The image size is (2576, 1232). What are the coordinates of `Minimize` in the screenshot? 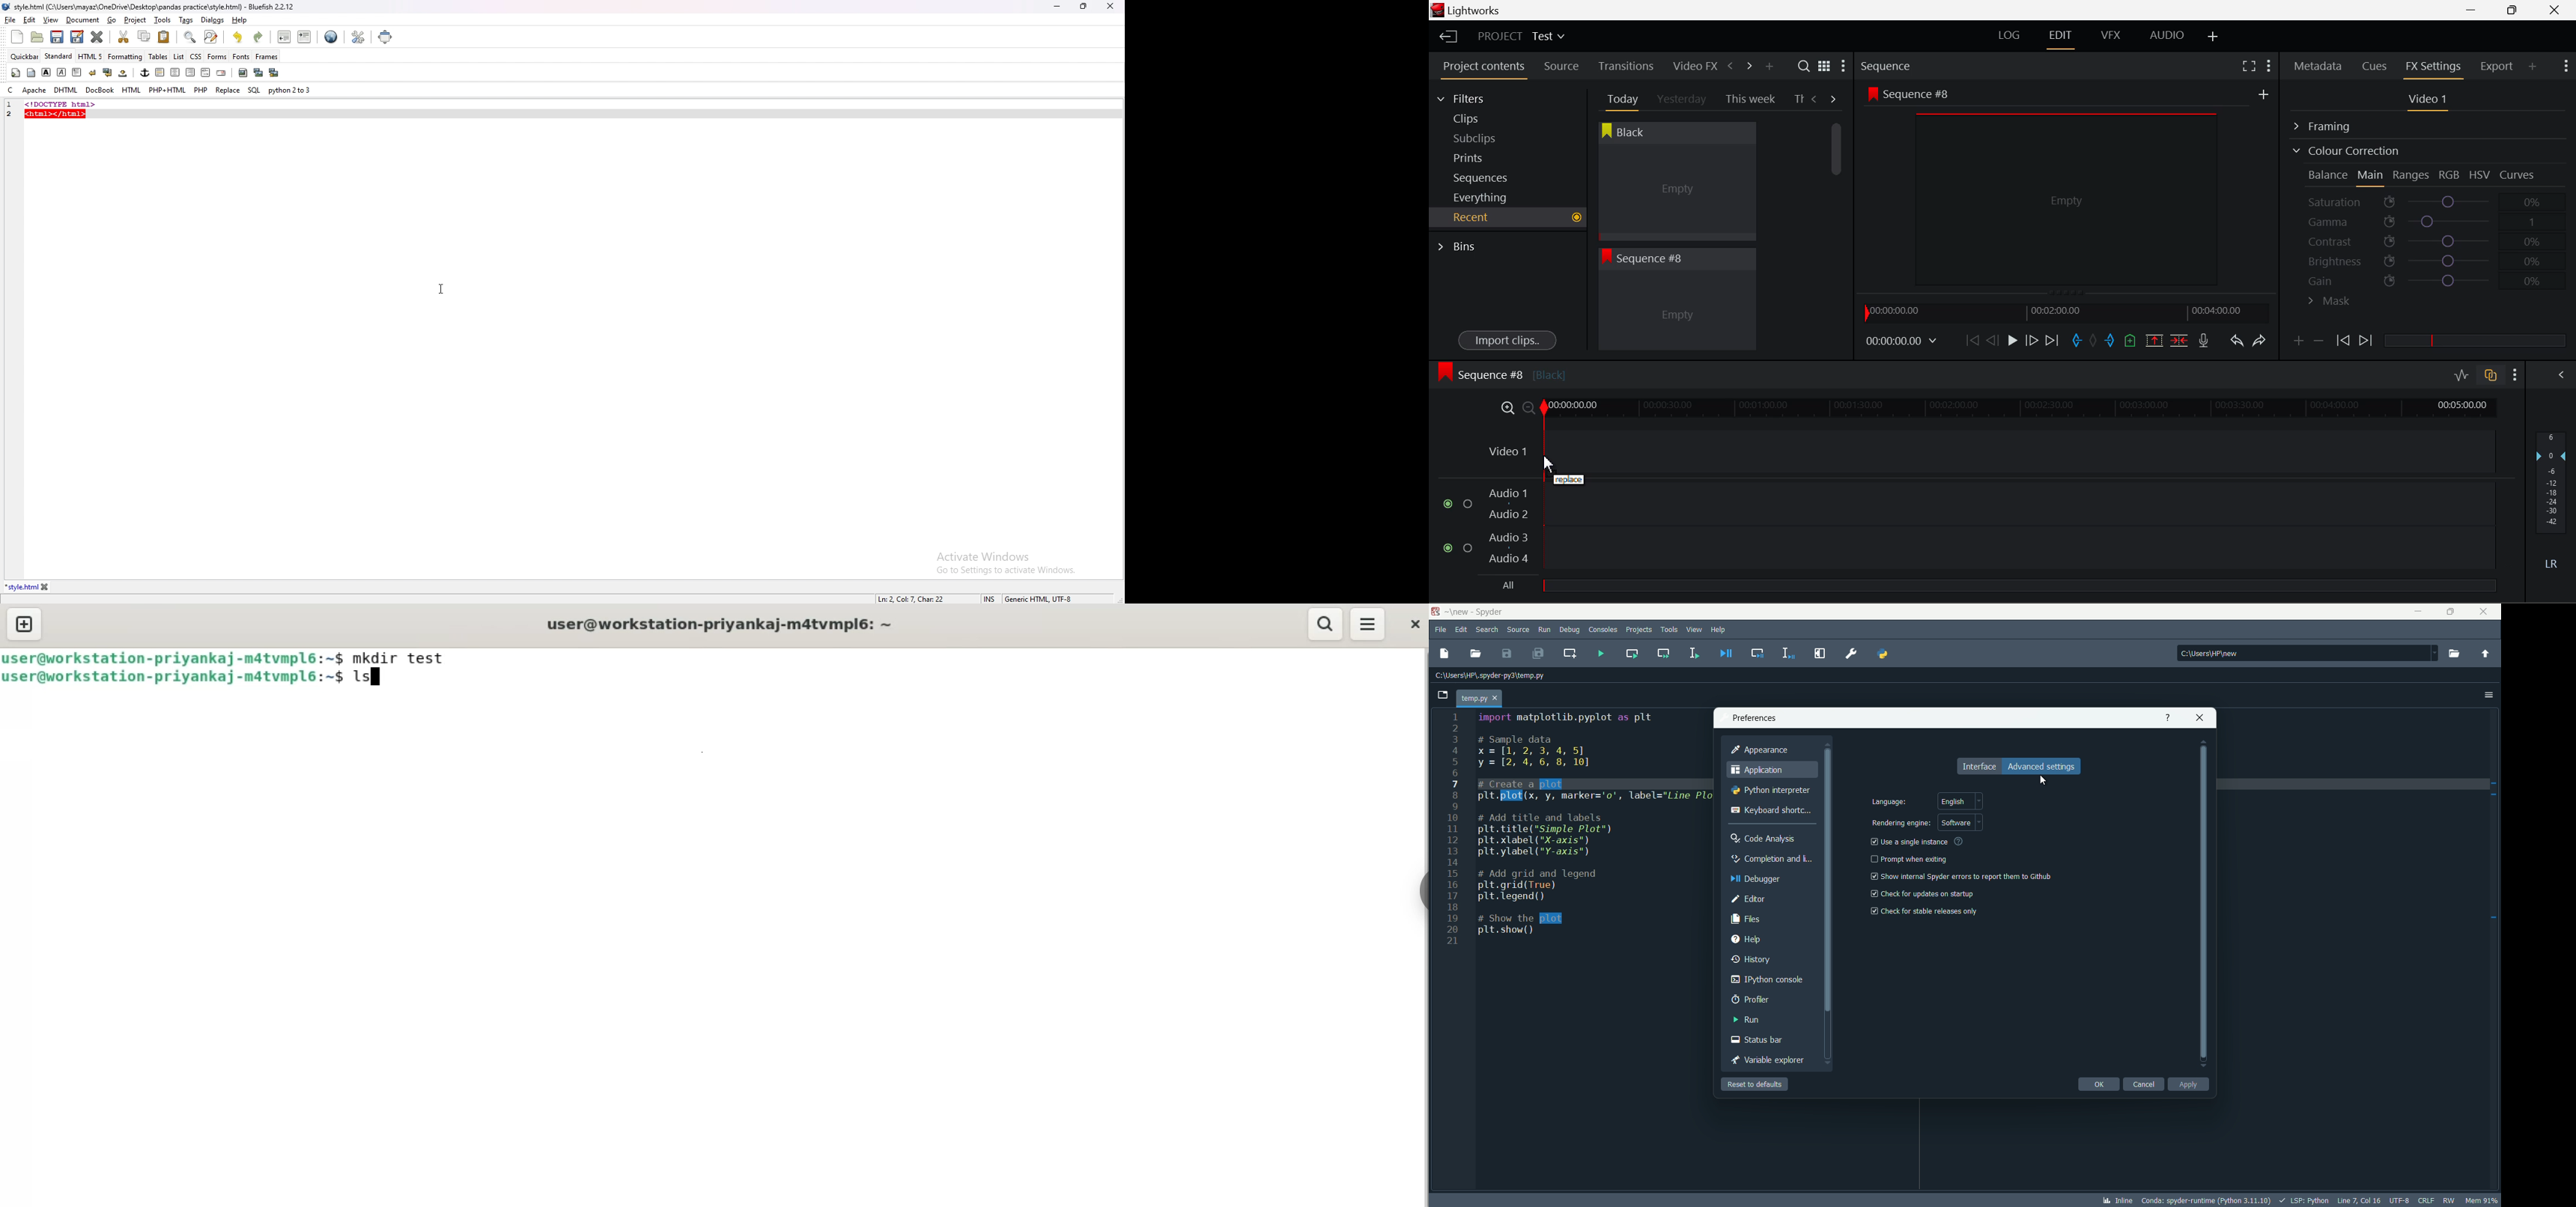 It's located at (2515, 10).